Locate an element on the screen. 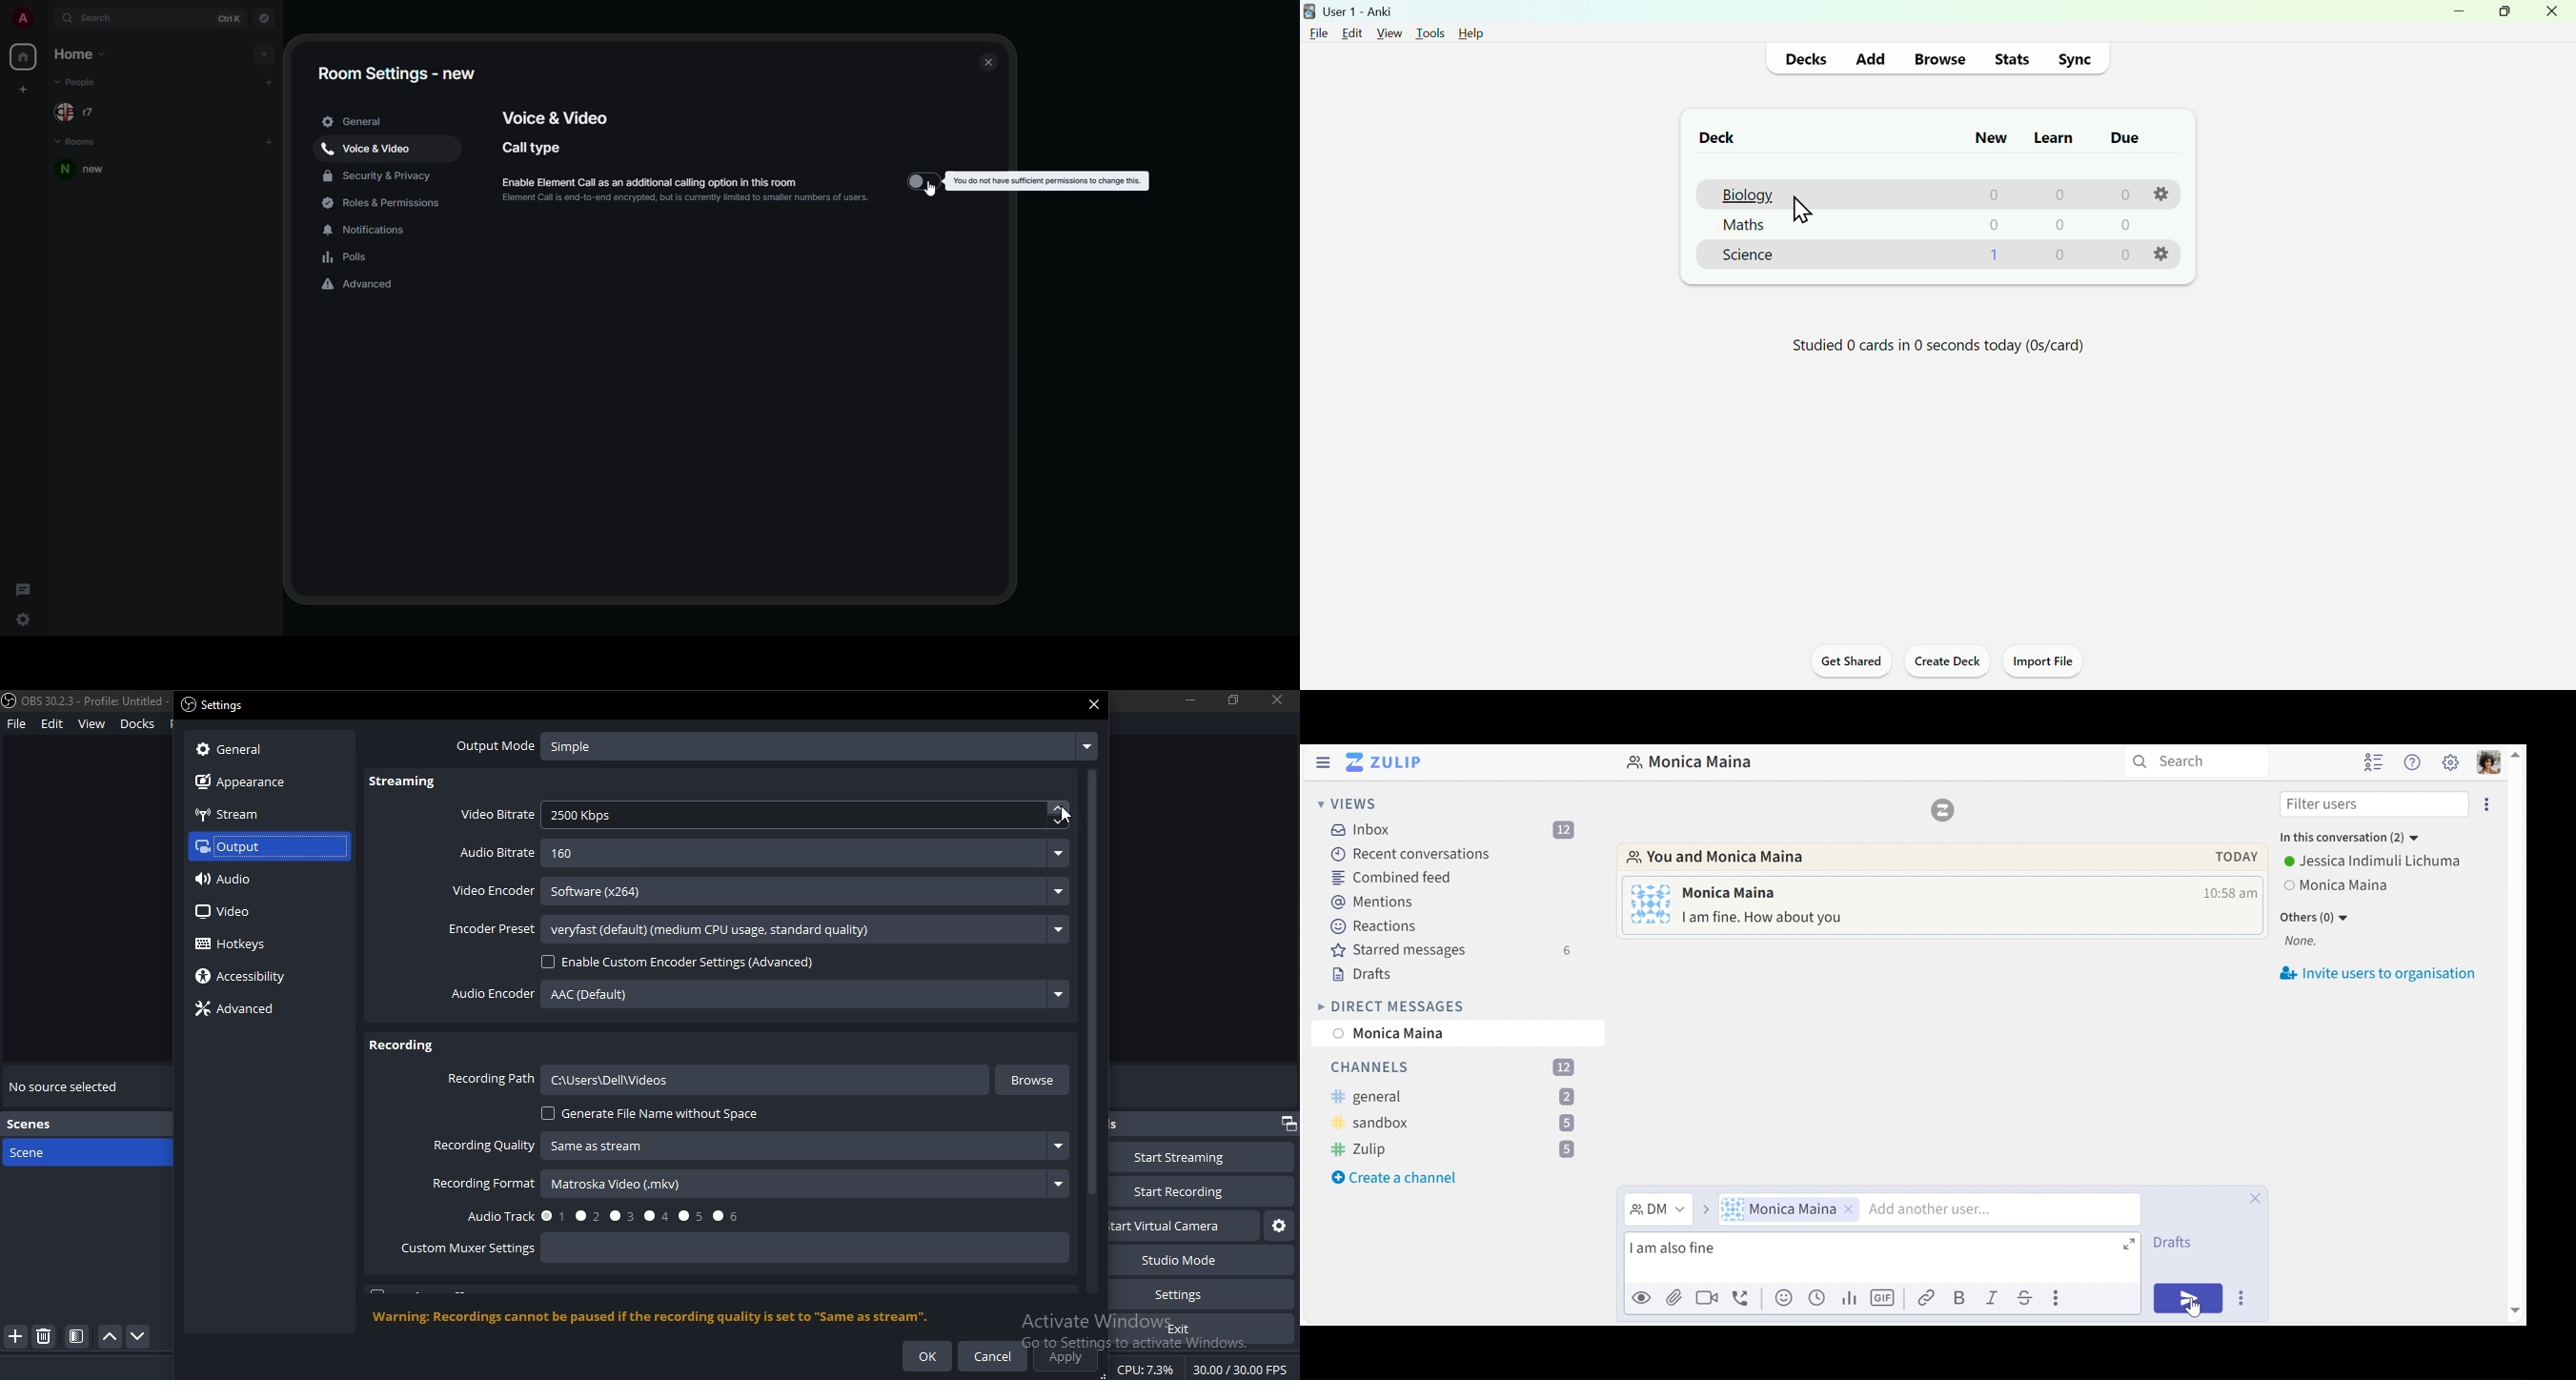 The image size is (2576, 1400). file is located at coordinates (16, 725).